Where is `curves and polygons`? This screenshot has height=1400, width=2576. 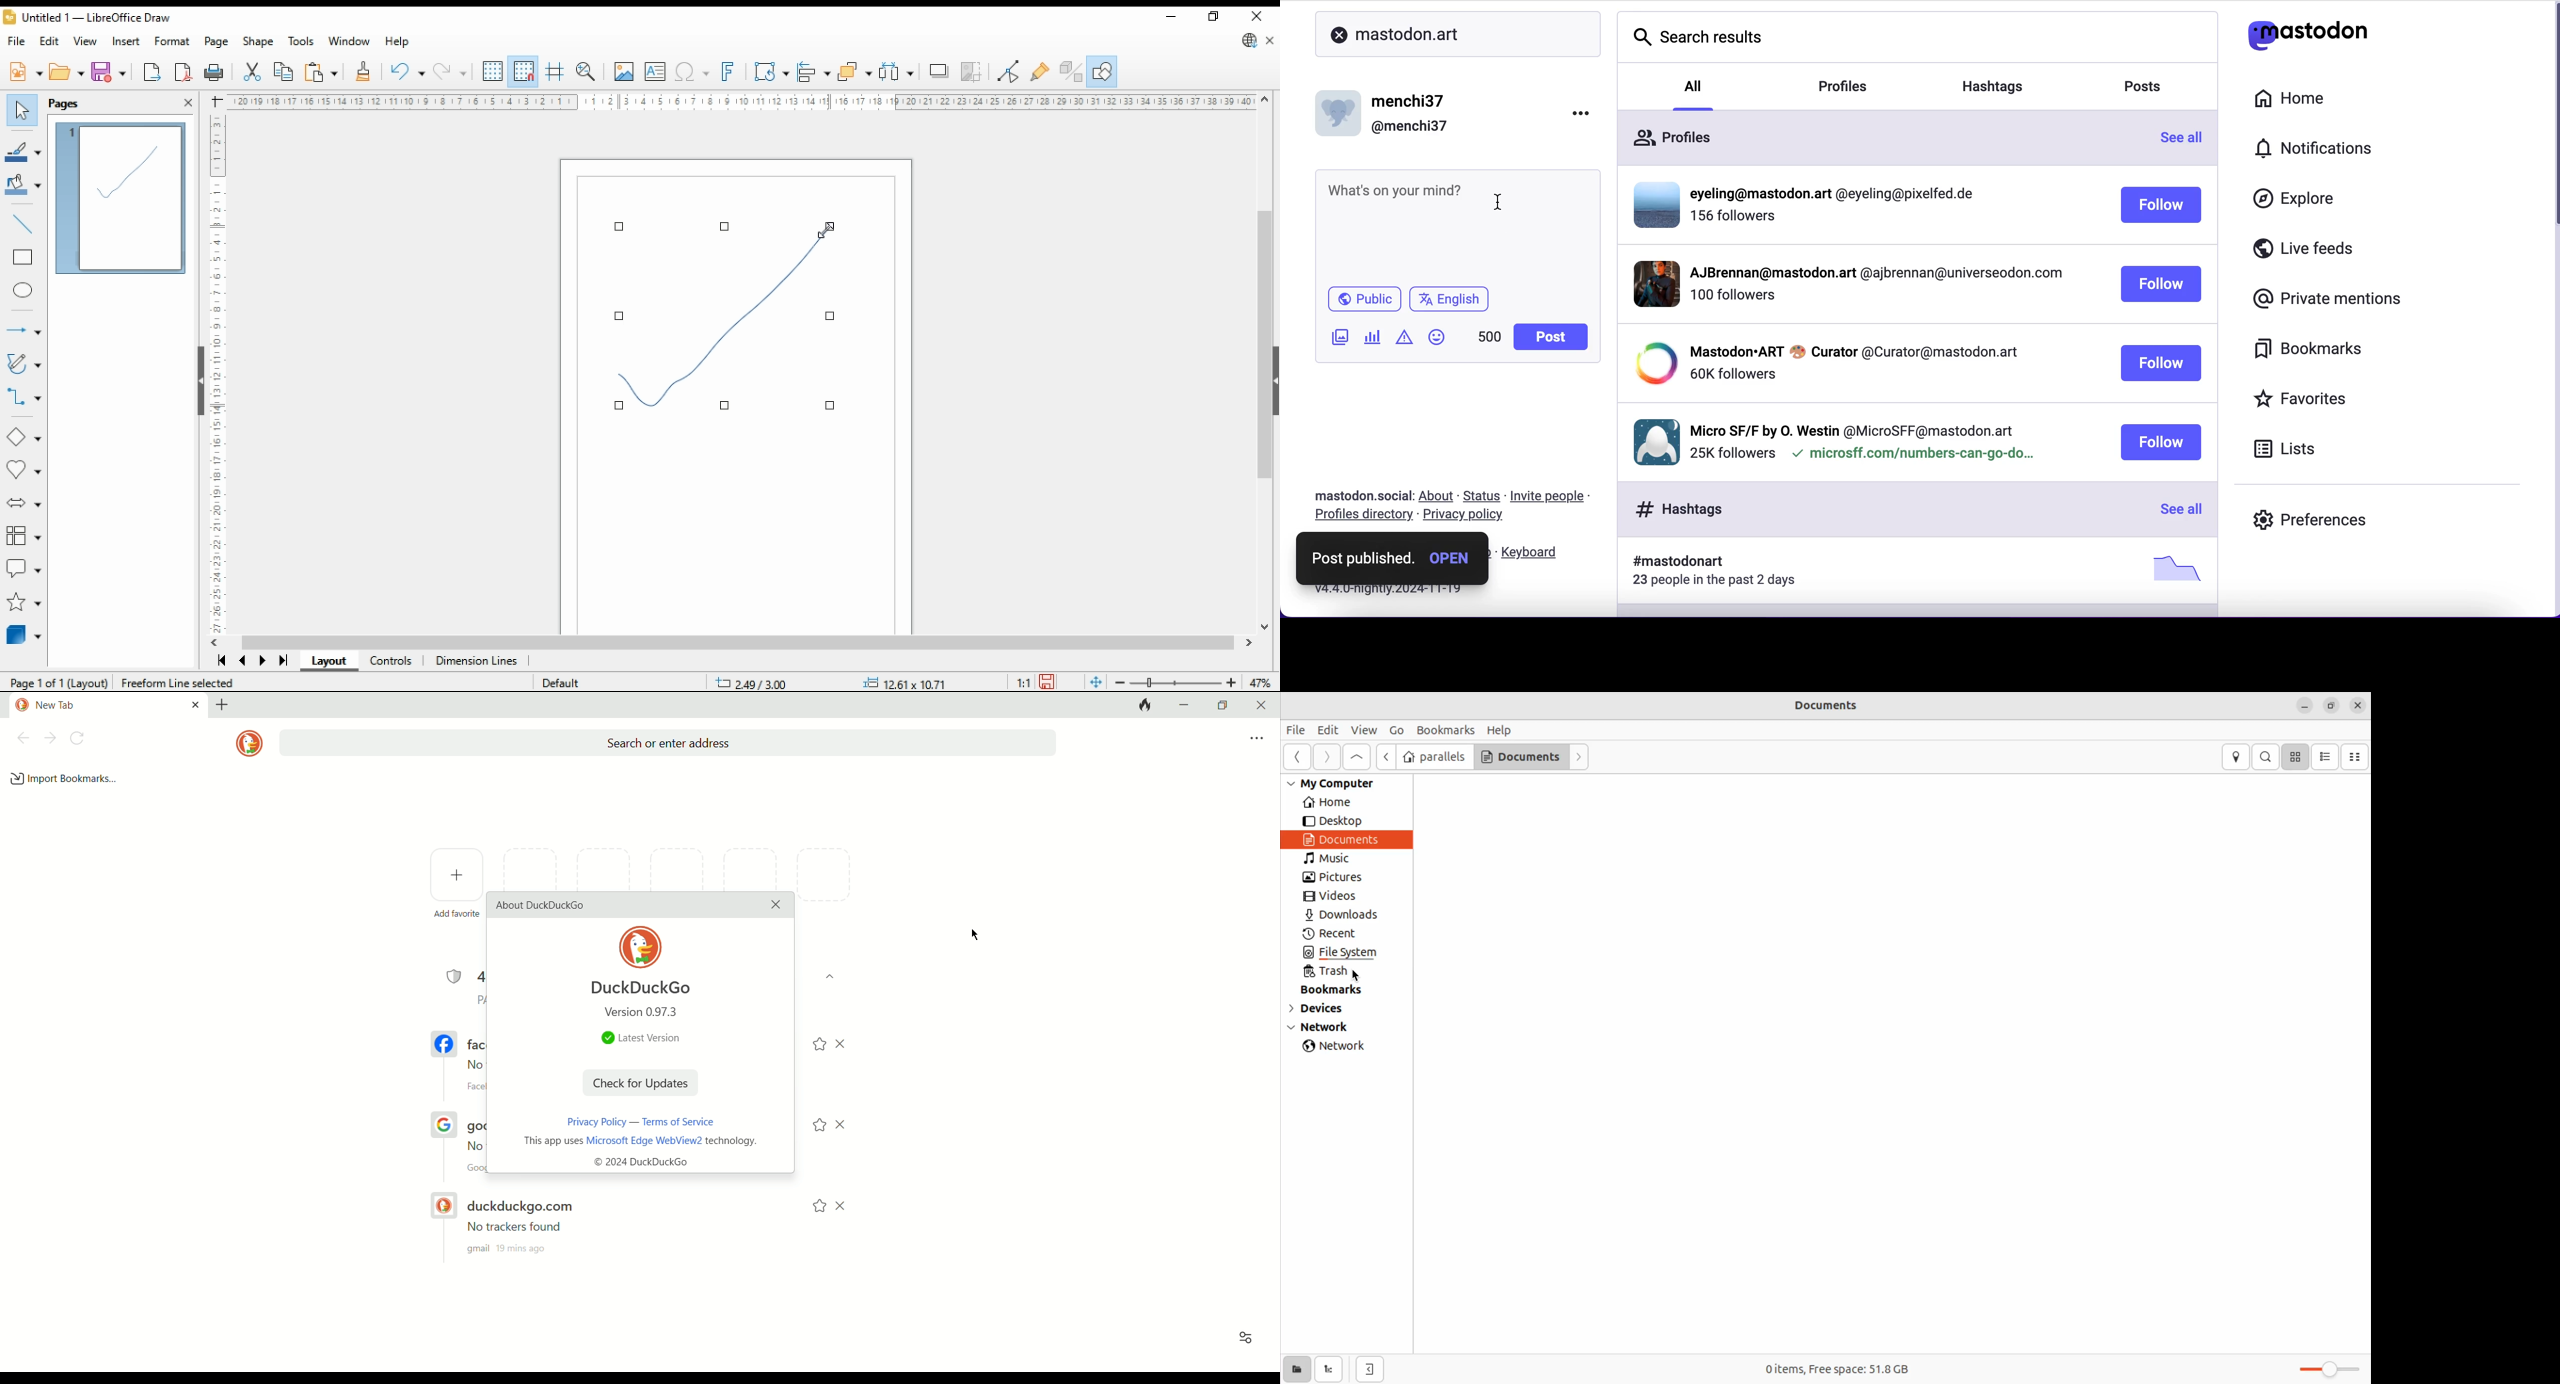 curves and polygons is located at coordinates (22, 363).